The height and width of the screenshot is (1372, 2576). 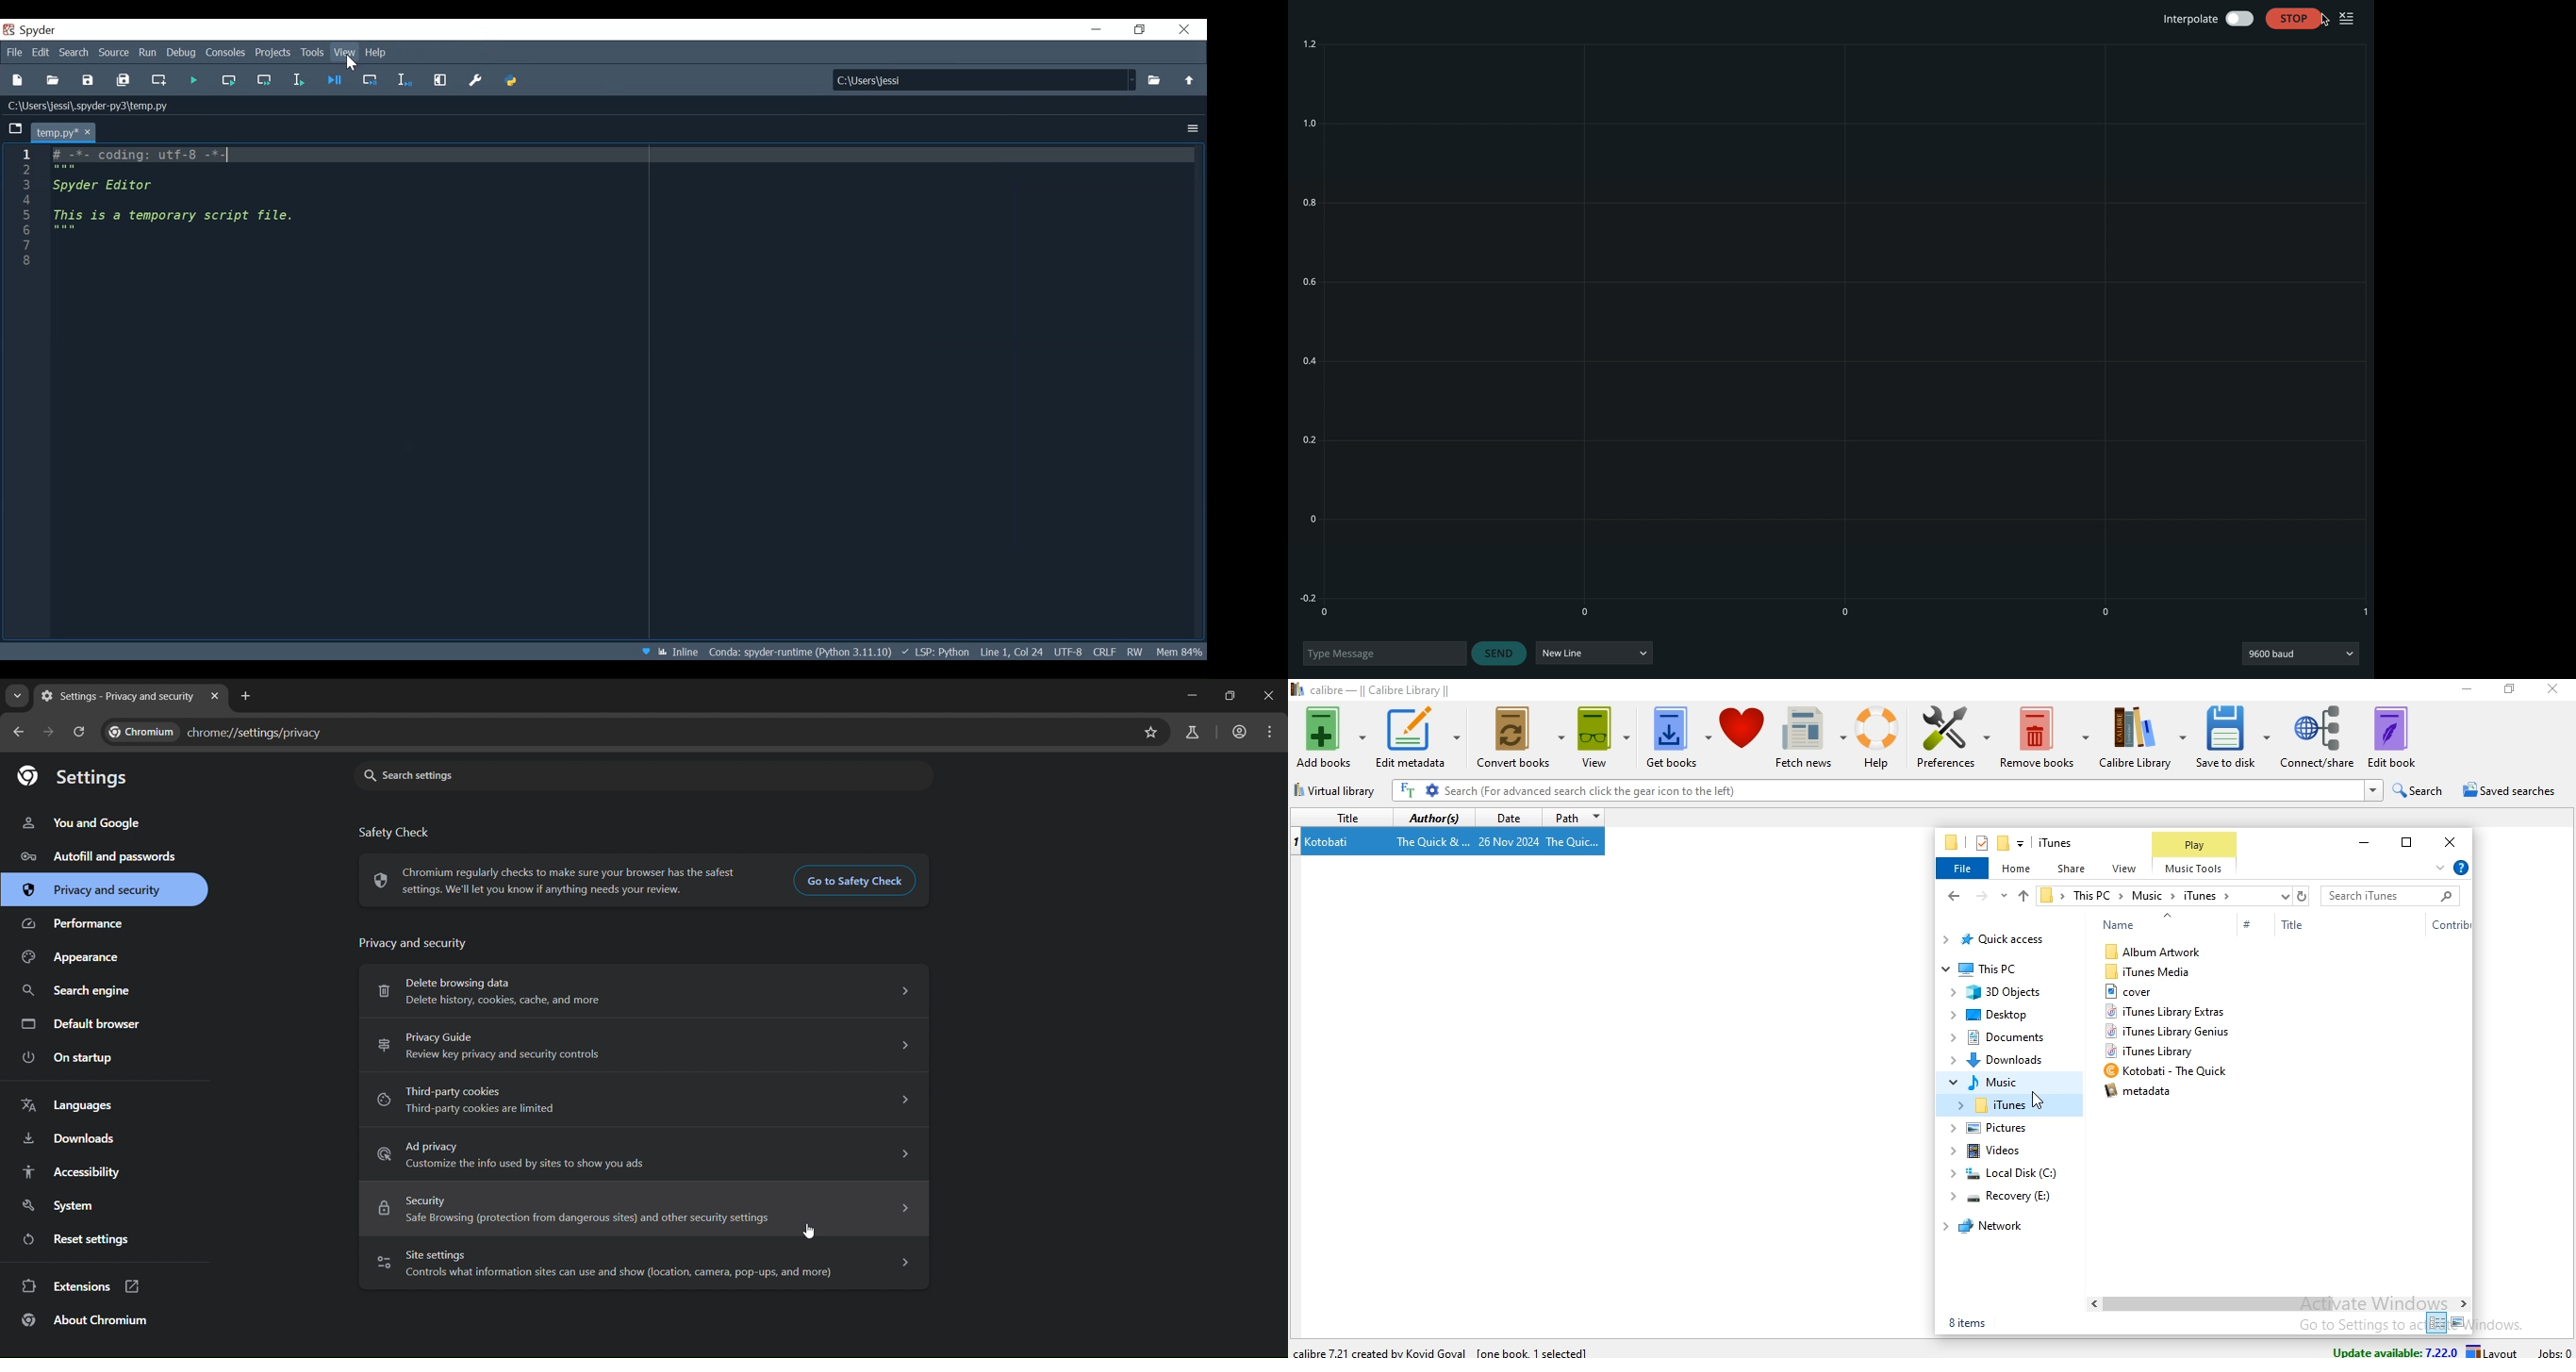 I want to click on search labs, so click(x=1193, y=731).